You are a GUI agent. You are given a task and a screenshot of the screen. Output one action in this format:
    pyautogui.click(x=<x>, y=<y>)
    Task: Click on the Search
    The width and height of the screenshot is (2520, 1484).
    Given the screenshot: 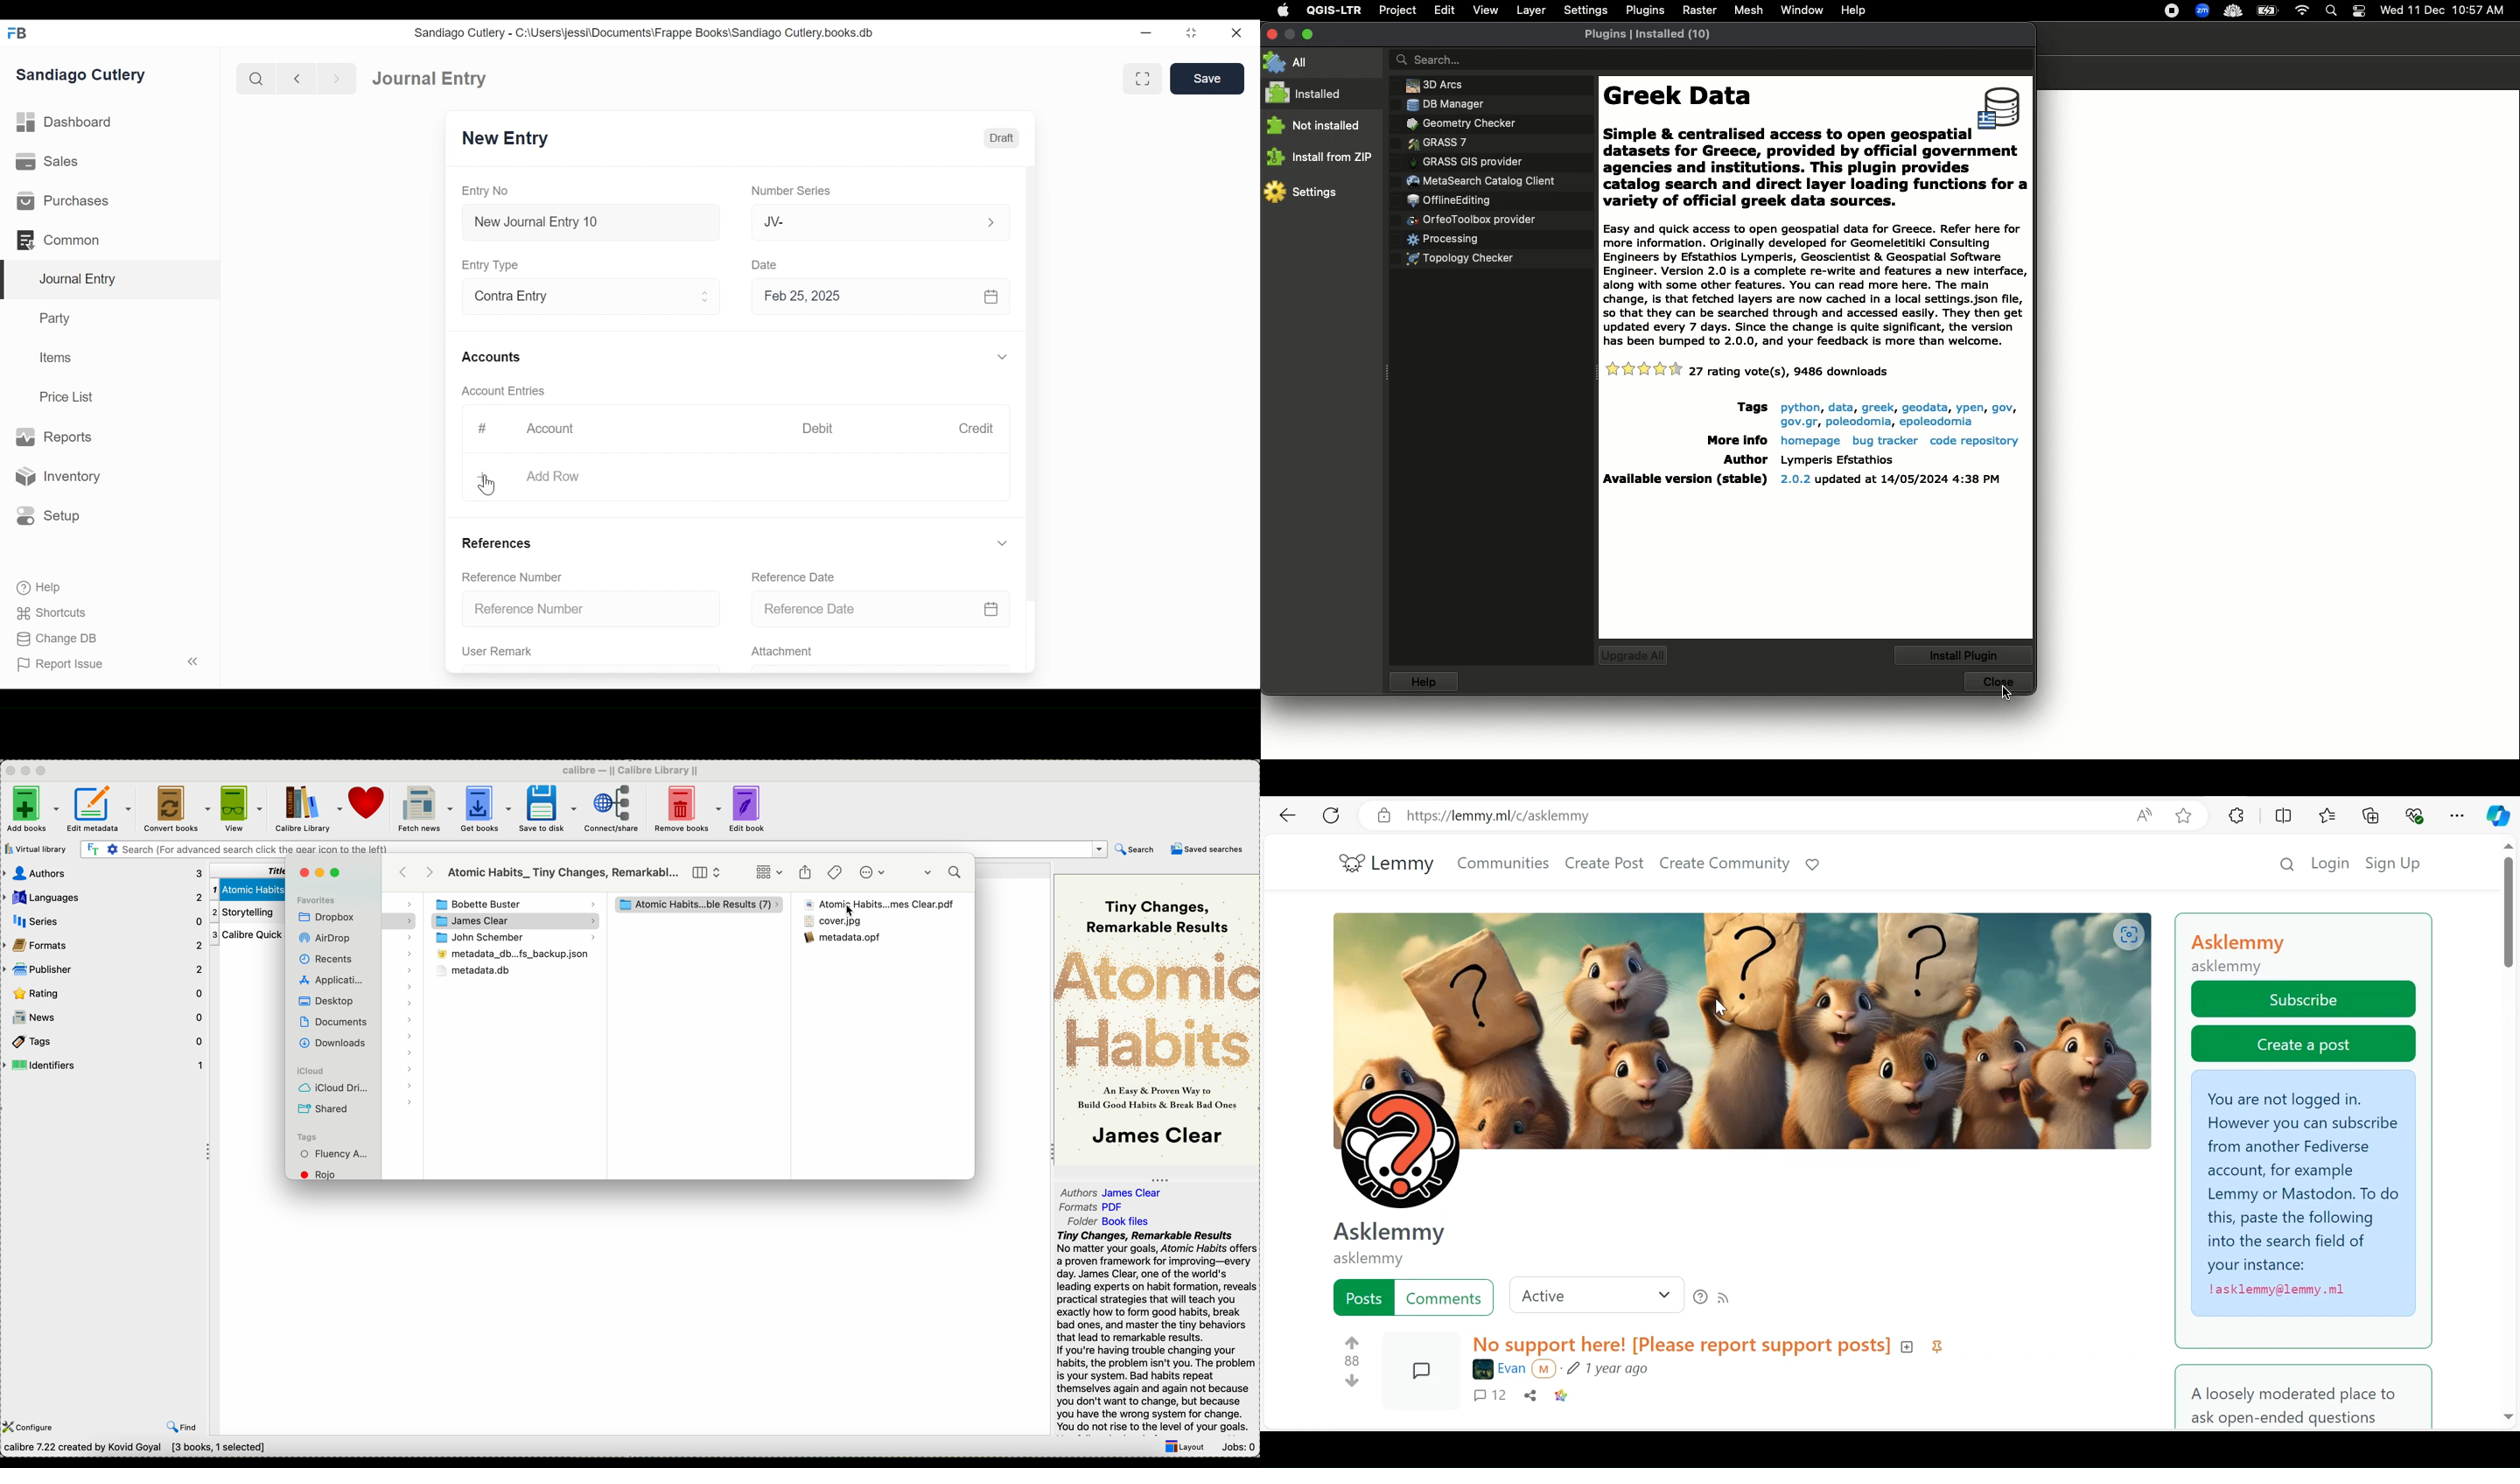 What is the action you would take?
    pyautogui.click(x=257, y=78)
    